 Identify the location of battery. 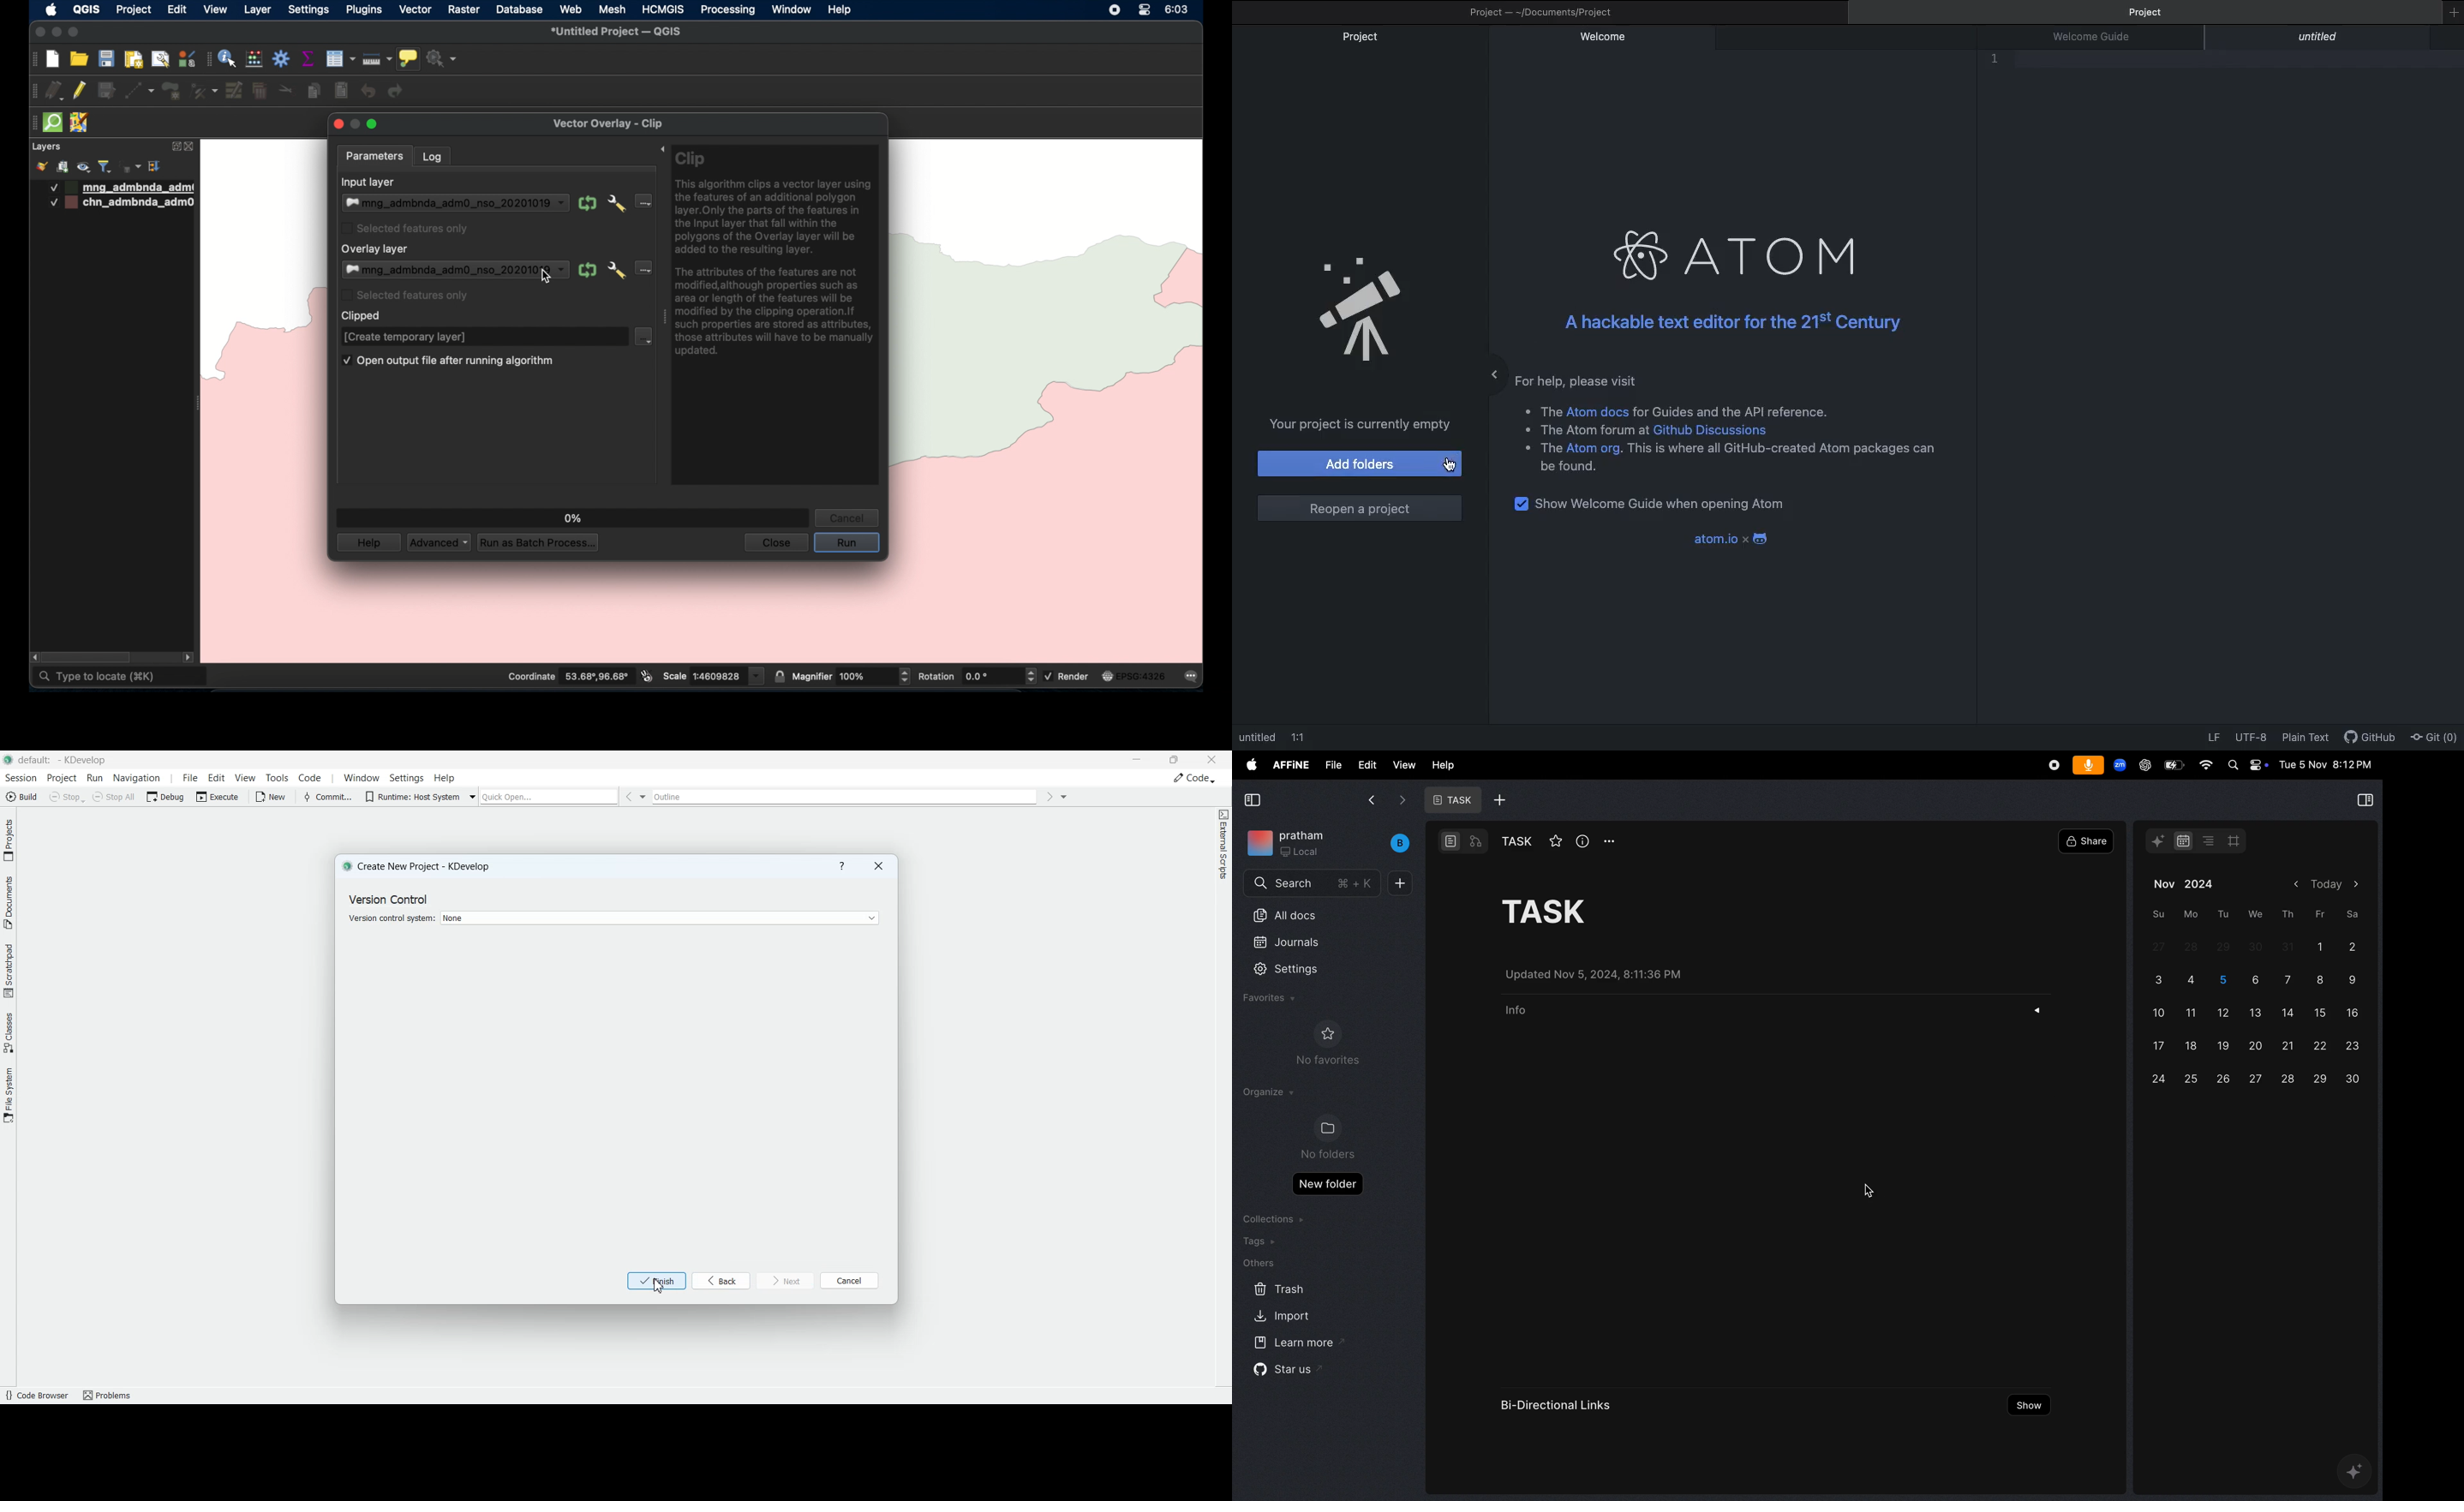
(2172, 765).